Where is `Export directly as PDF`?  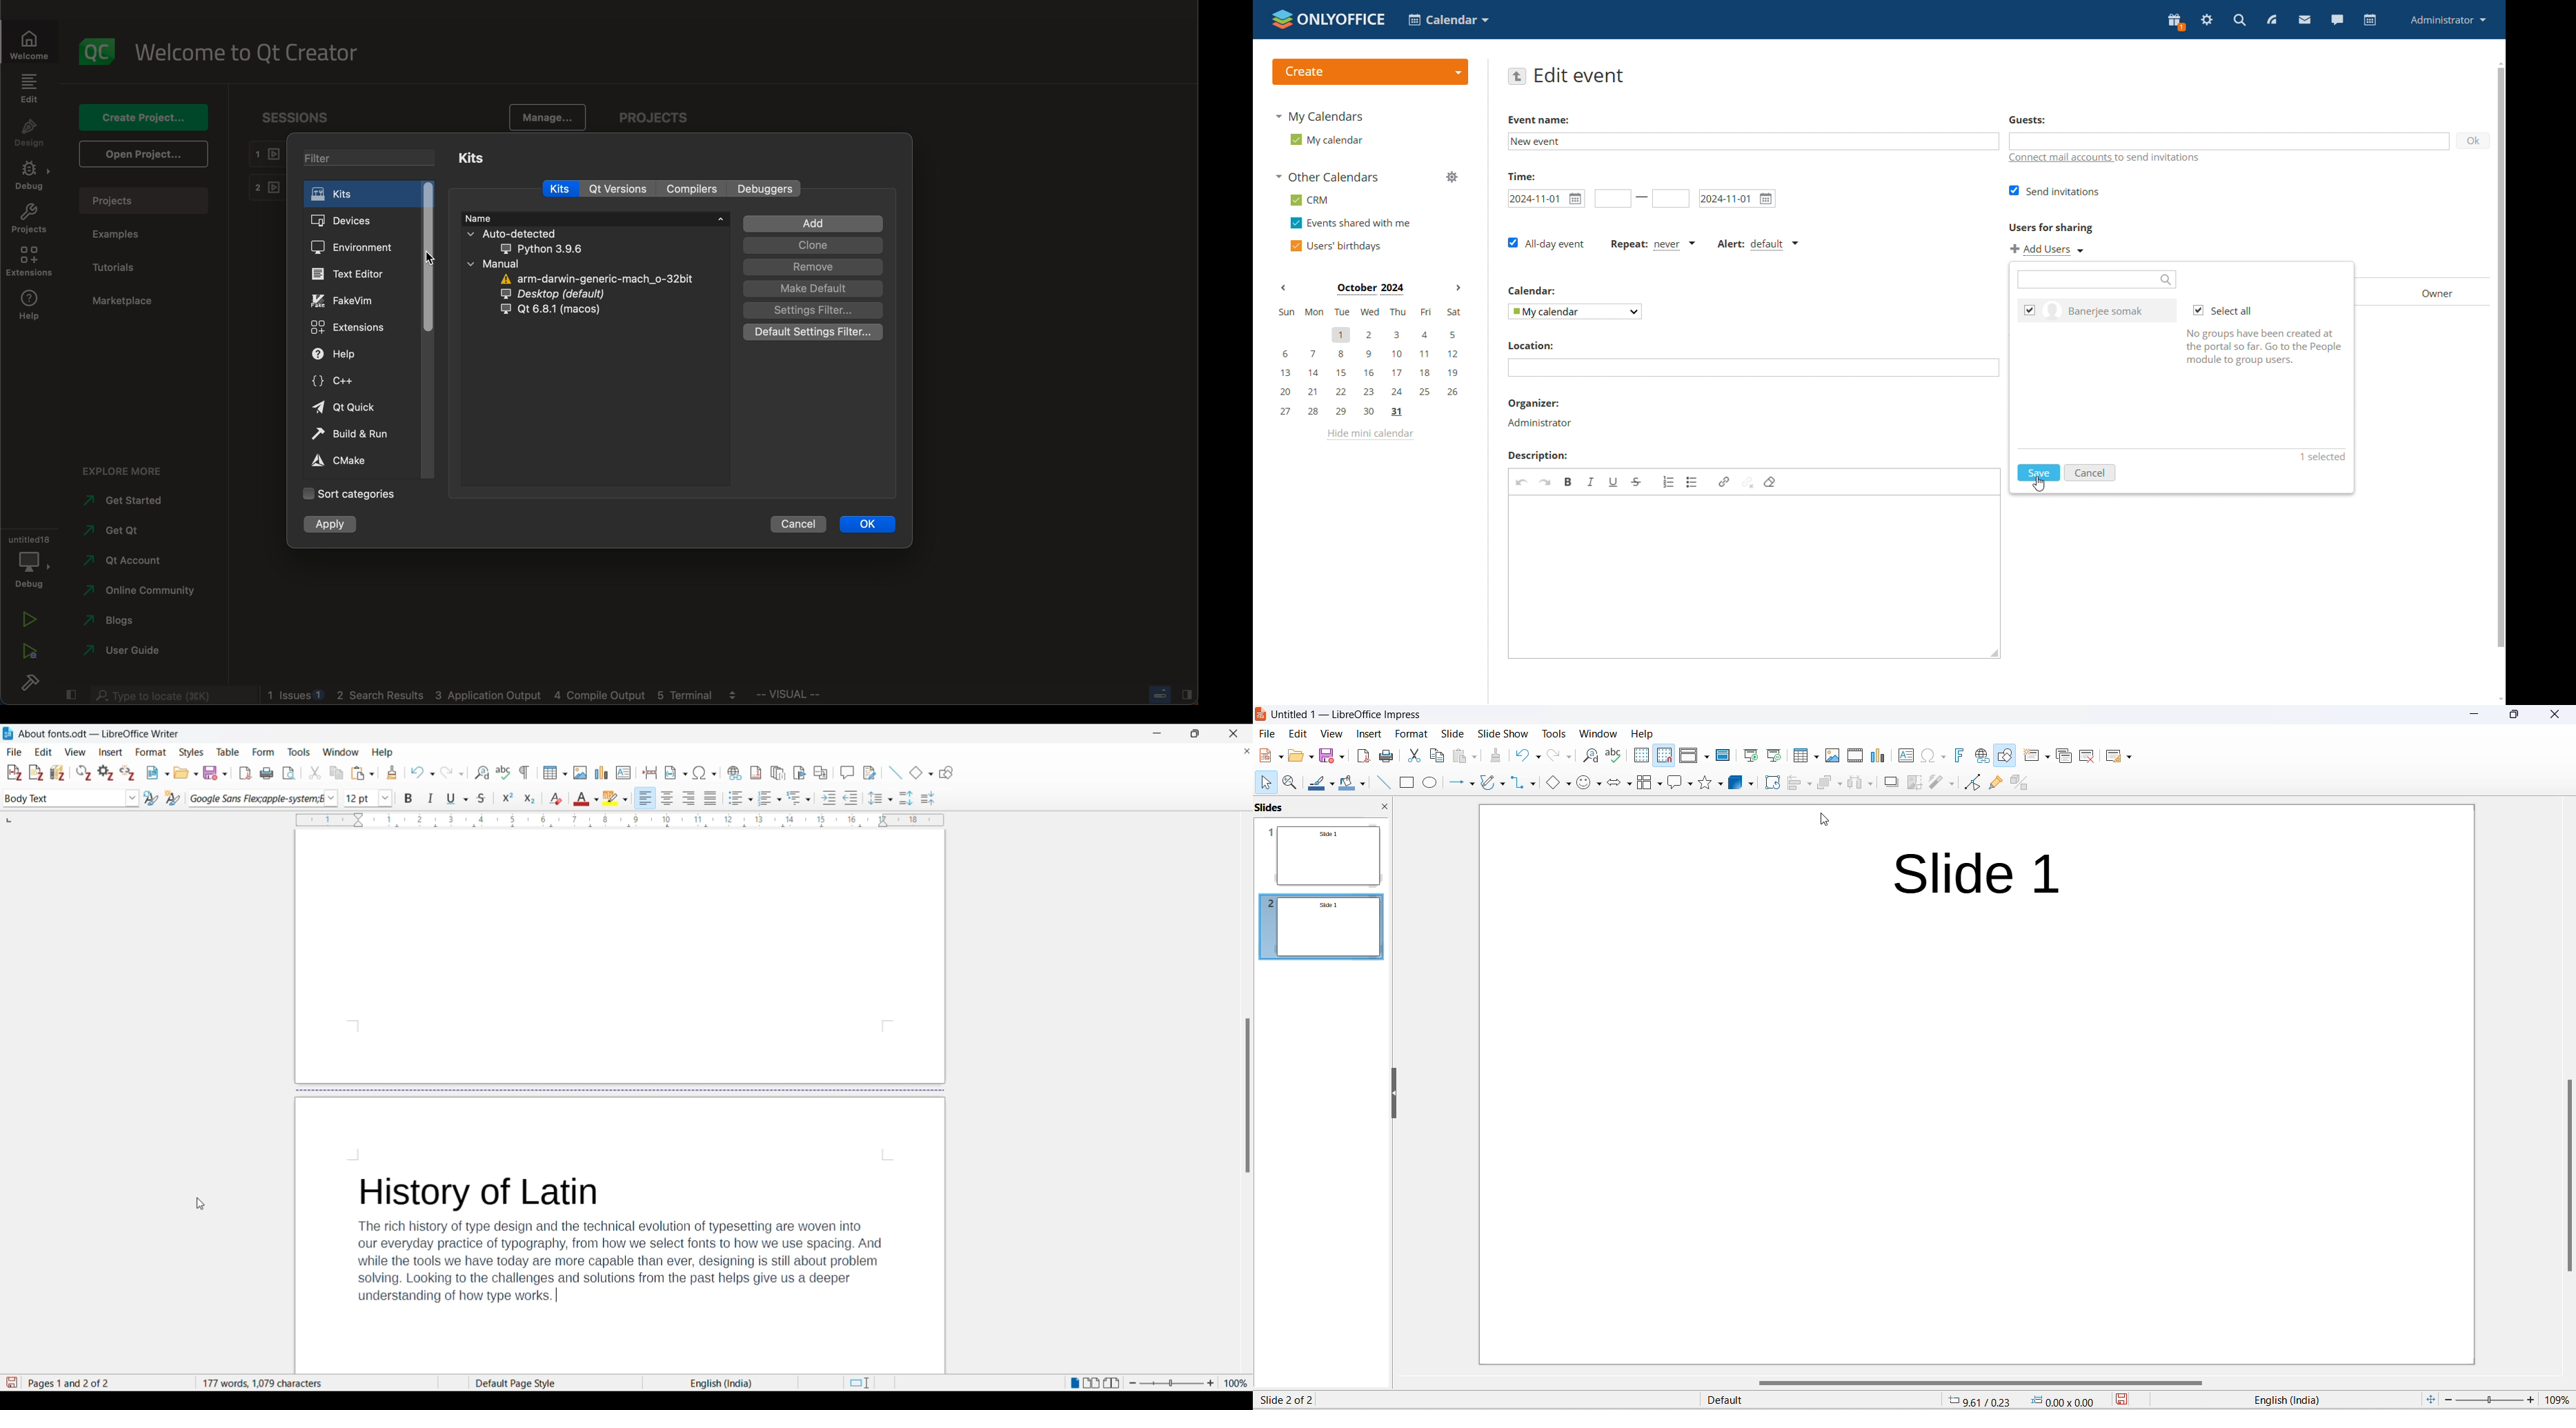 Export directly as PDF is located at coordinates (245, 774).